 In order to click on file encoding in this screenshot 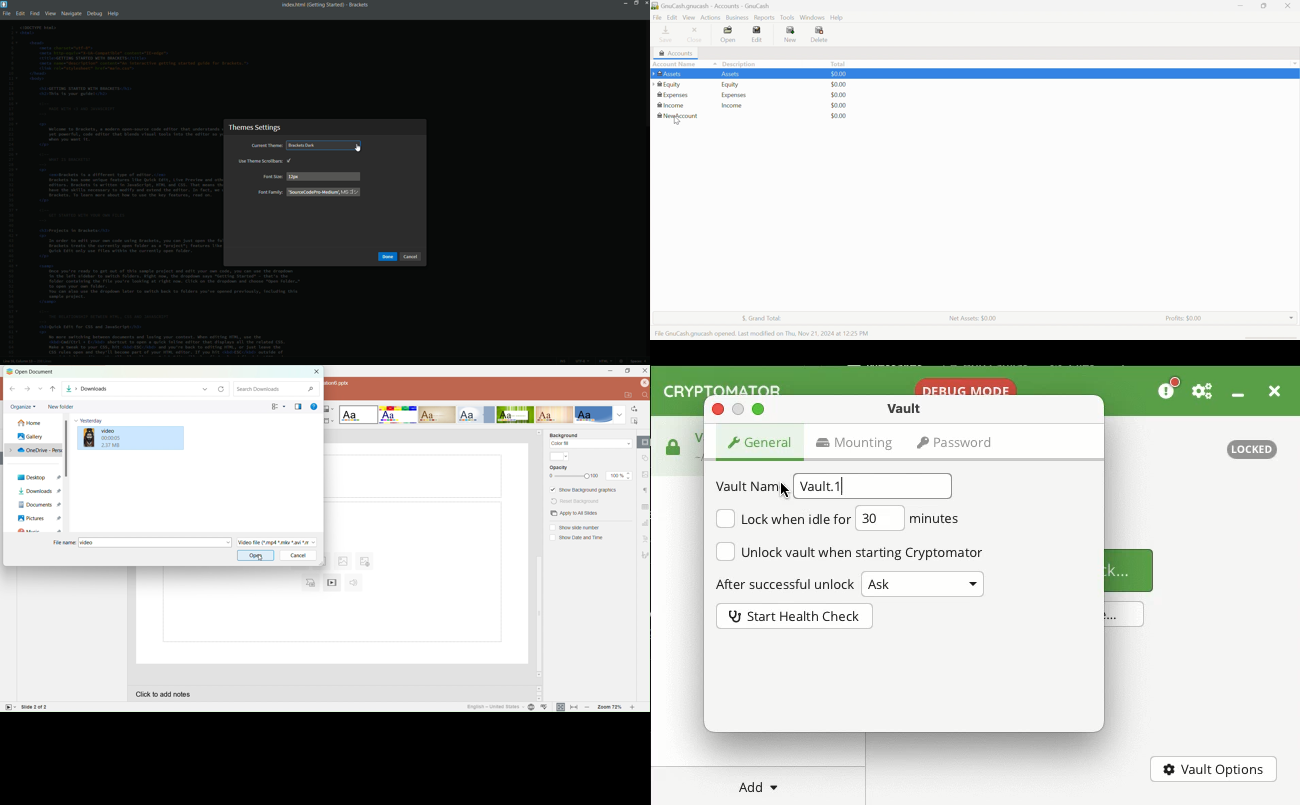, I will do `click(582, 362)`.